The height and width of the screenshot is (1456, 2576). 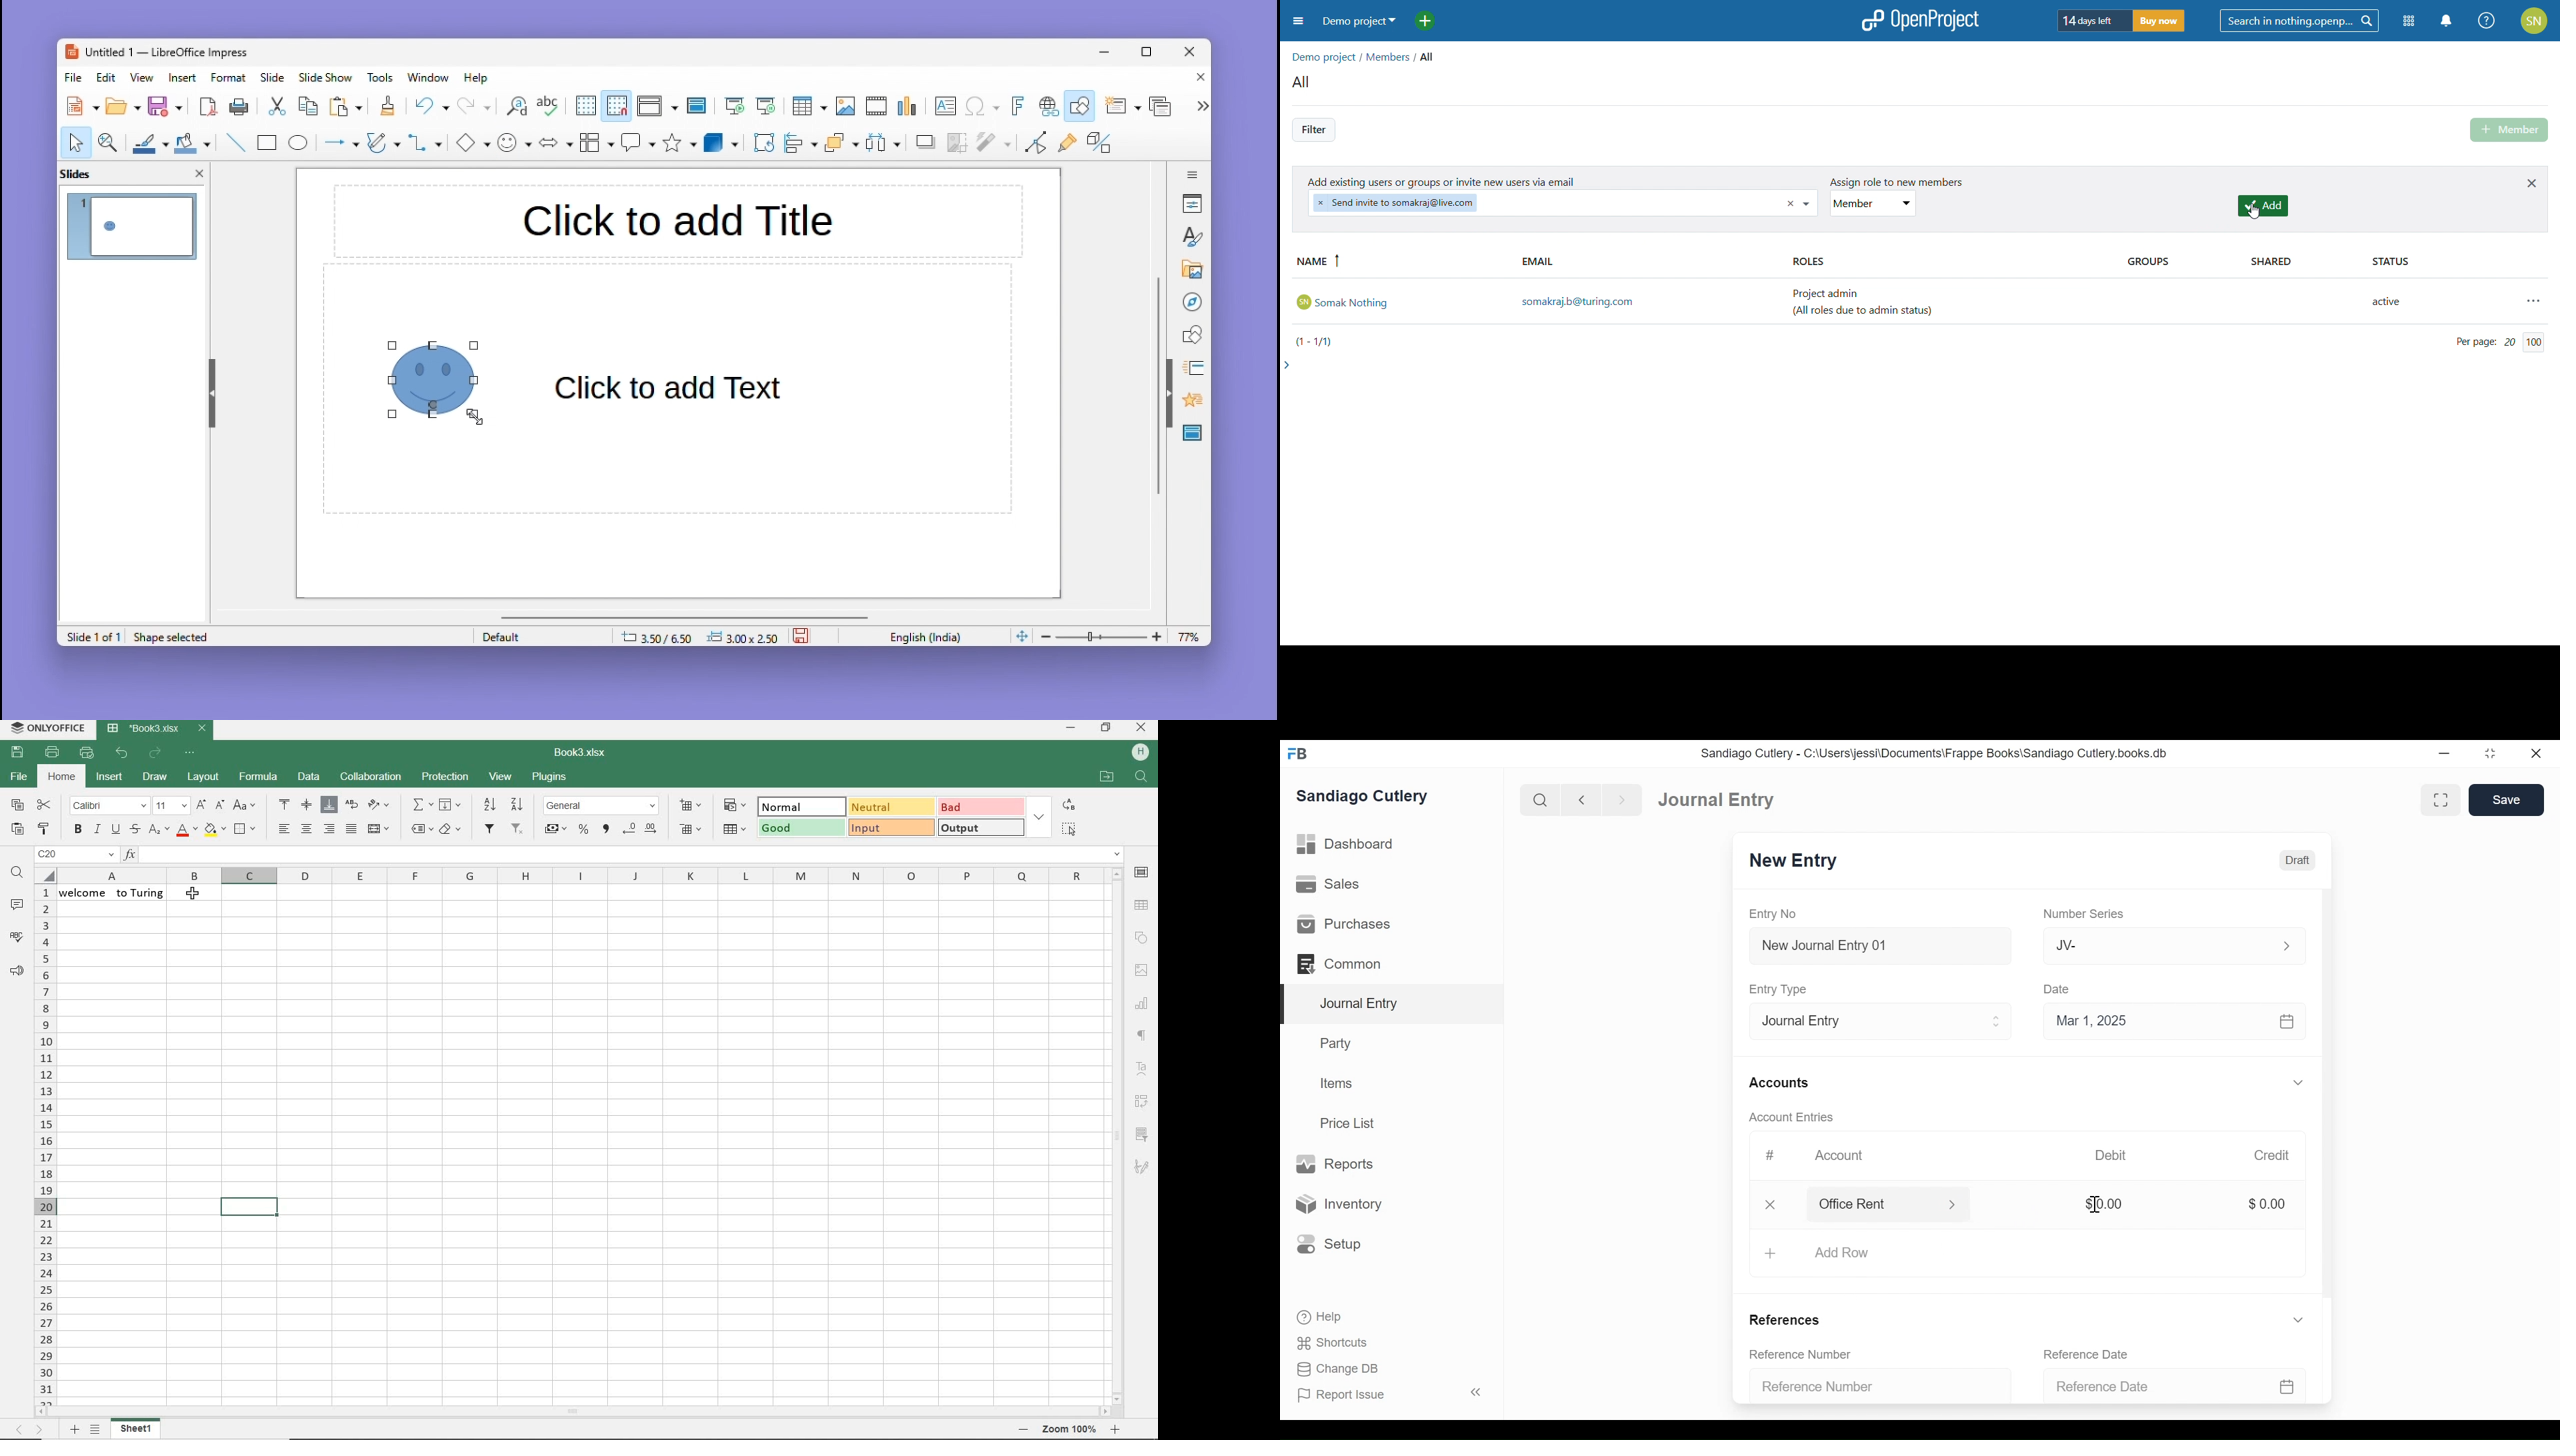 I want to click on Horizontal scroll bar, so click(x=685, y=616).